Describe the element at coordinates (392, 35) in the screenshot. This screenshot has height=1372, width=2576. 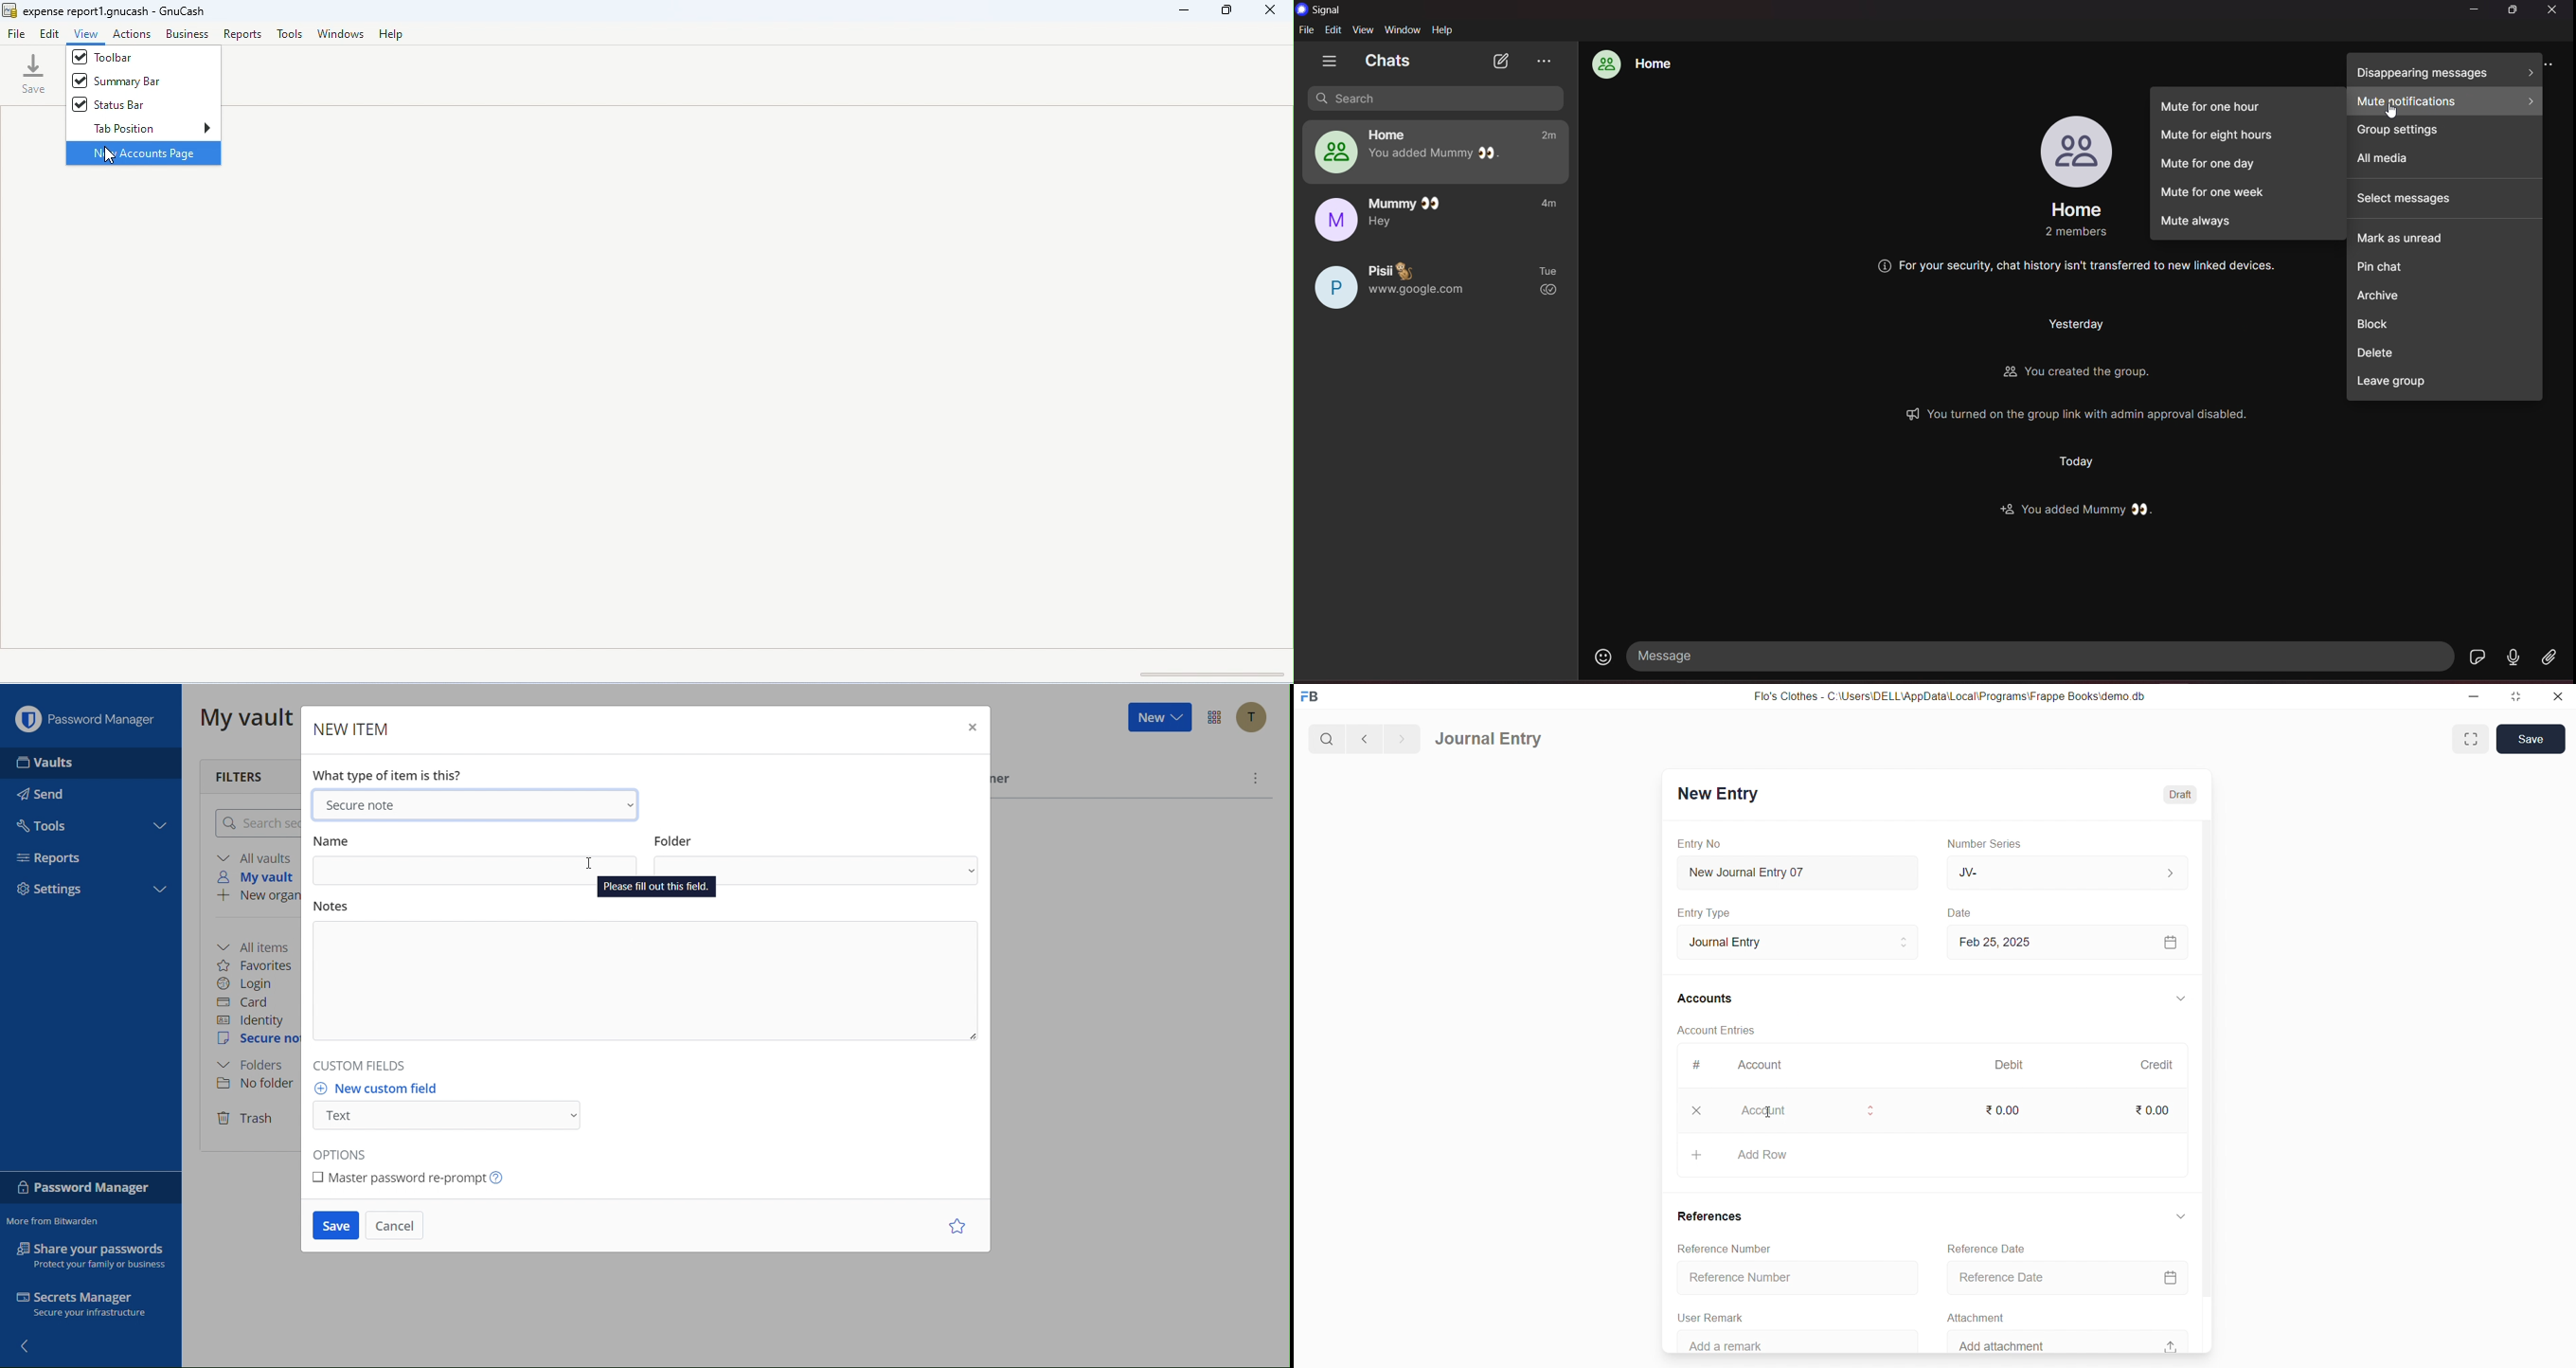
I see `help` at that location.